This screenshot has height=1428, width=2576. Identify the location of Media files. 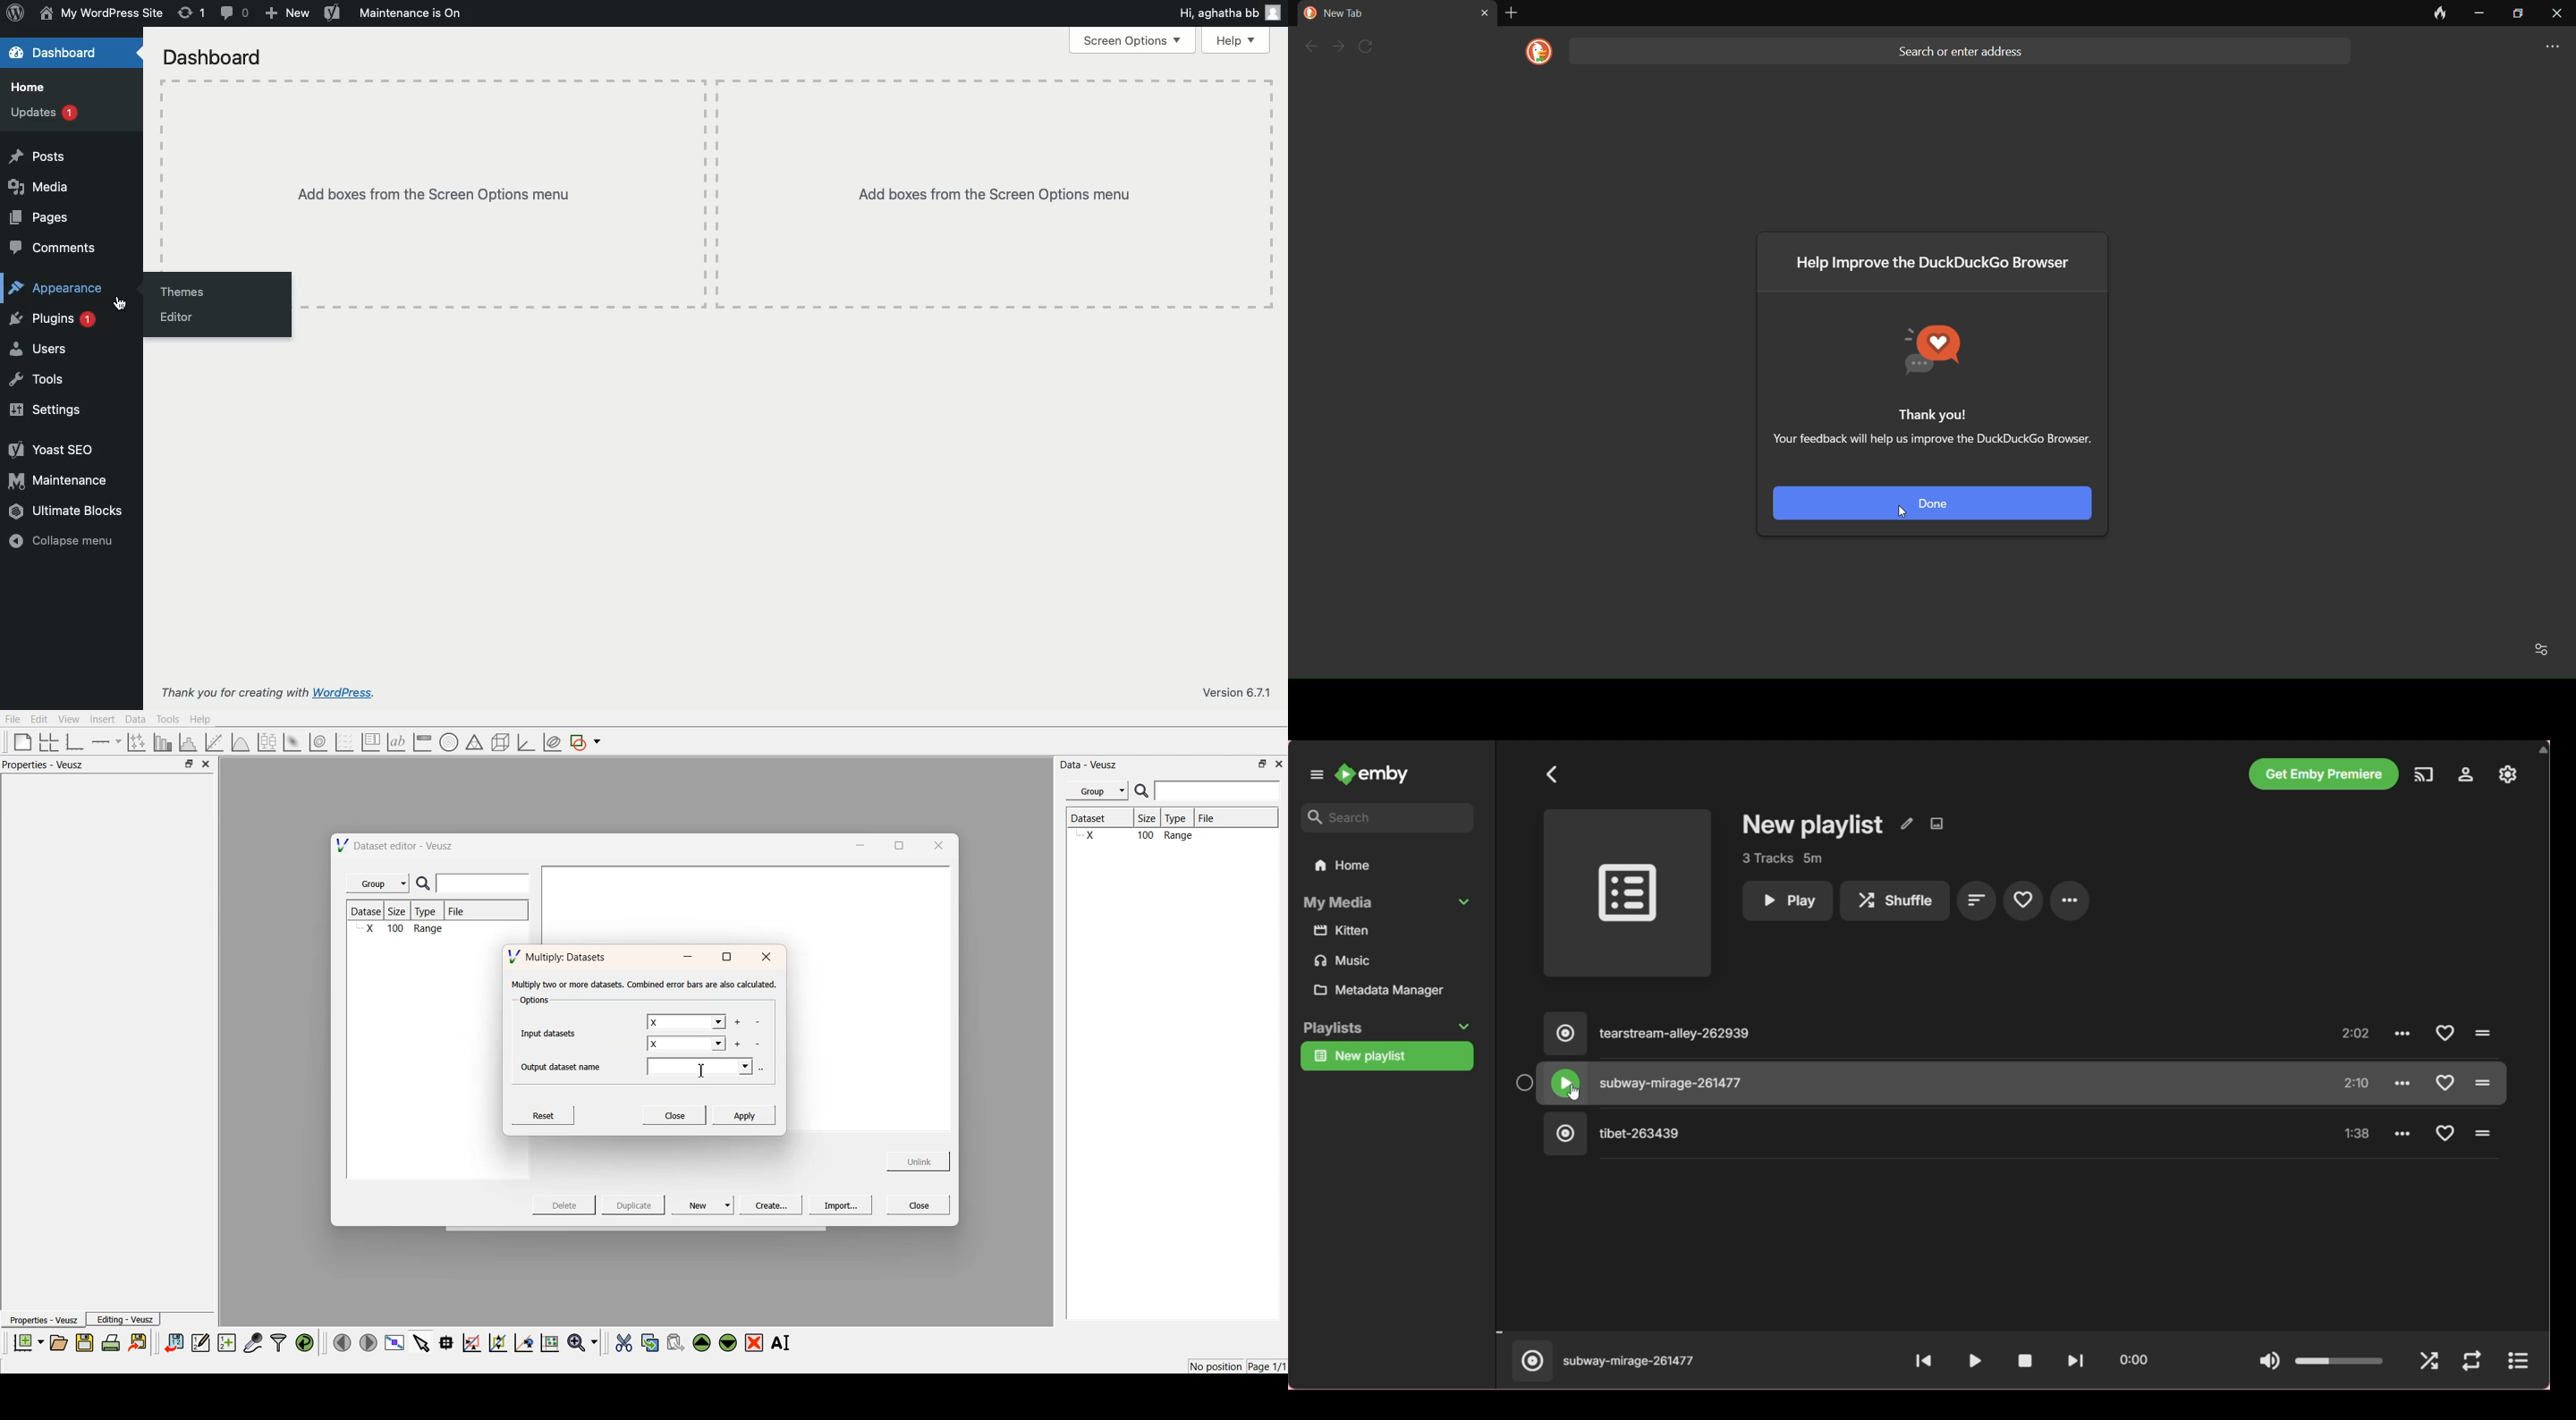
(1390, 947).